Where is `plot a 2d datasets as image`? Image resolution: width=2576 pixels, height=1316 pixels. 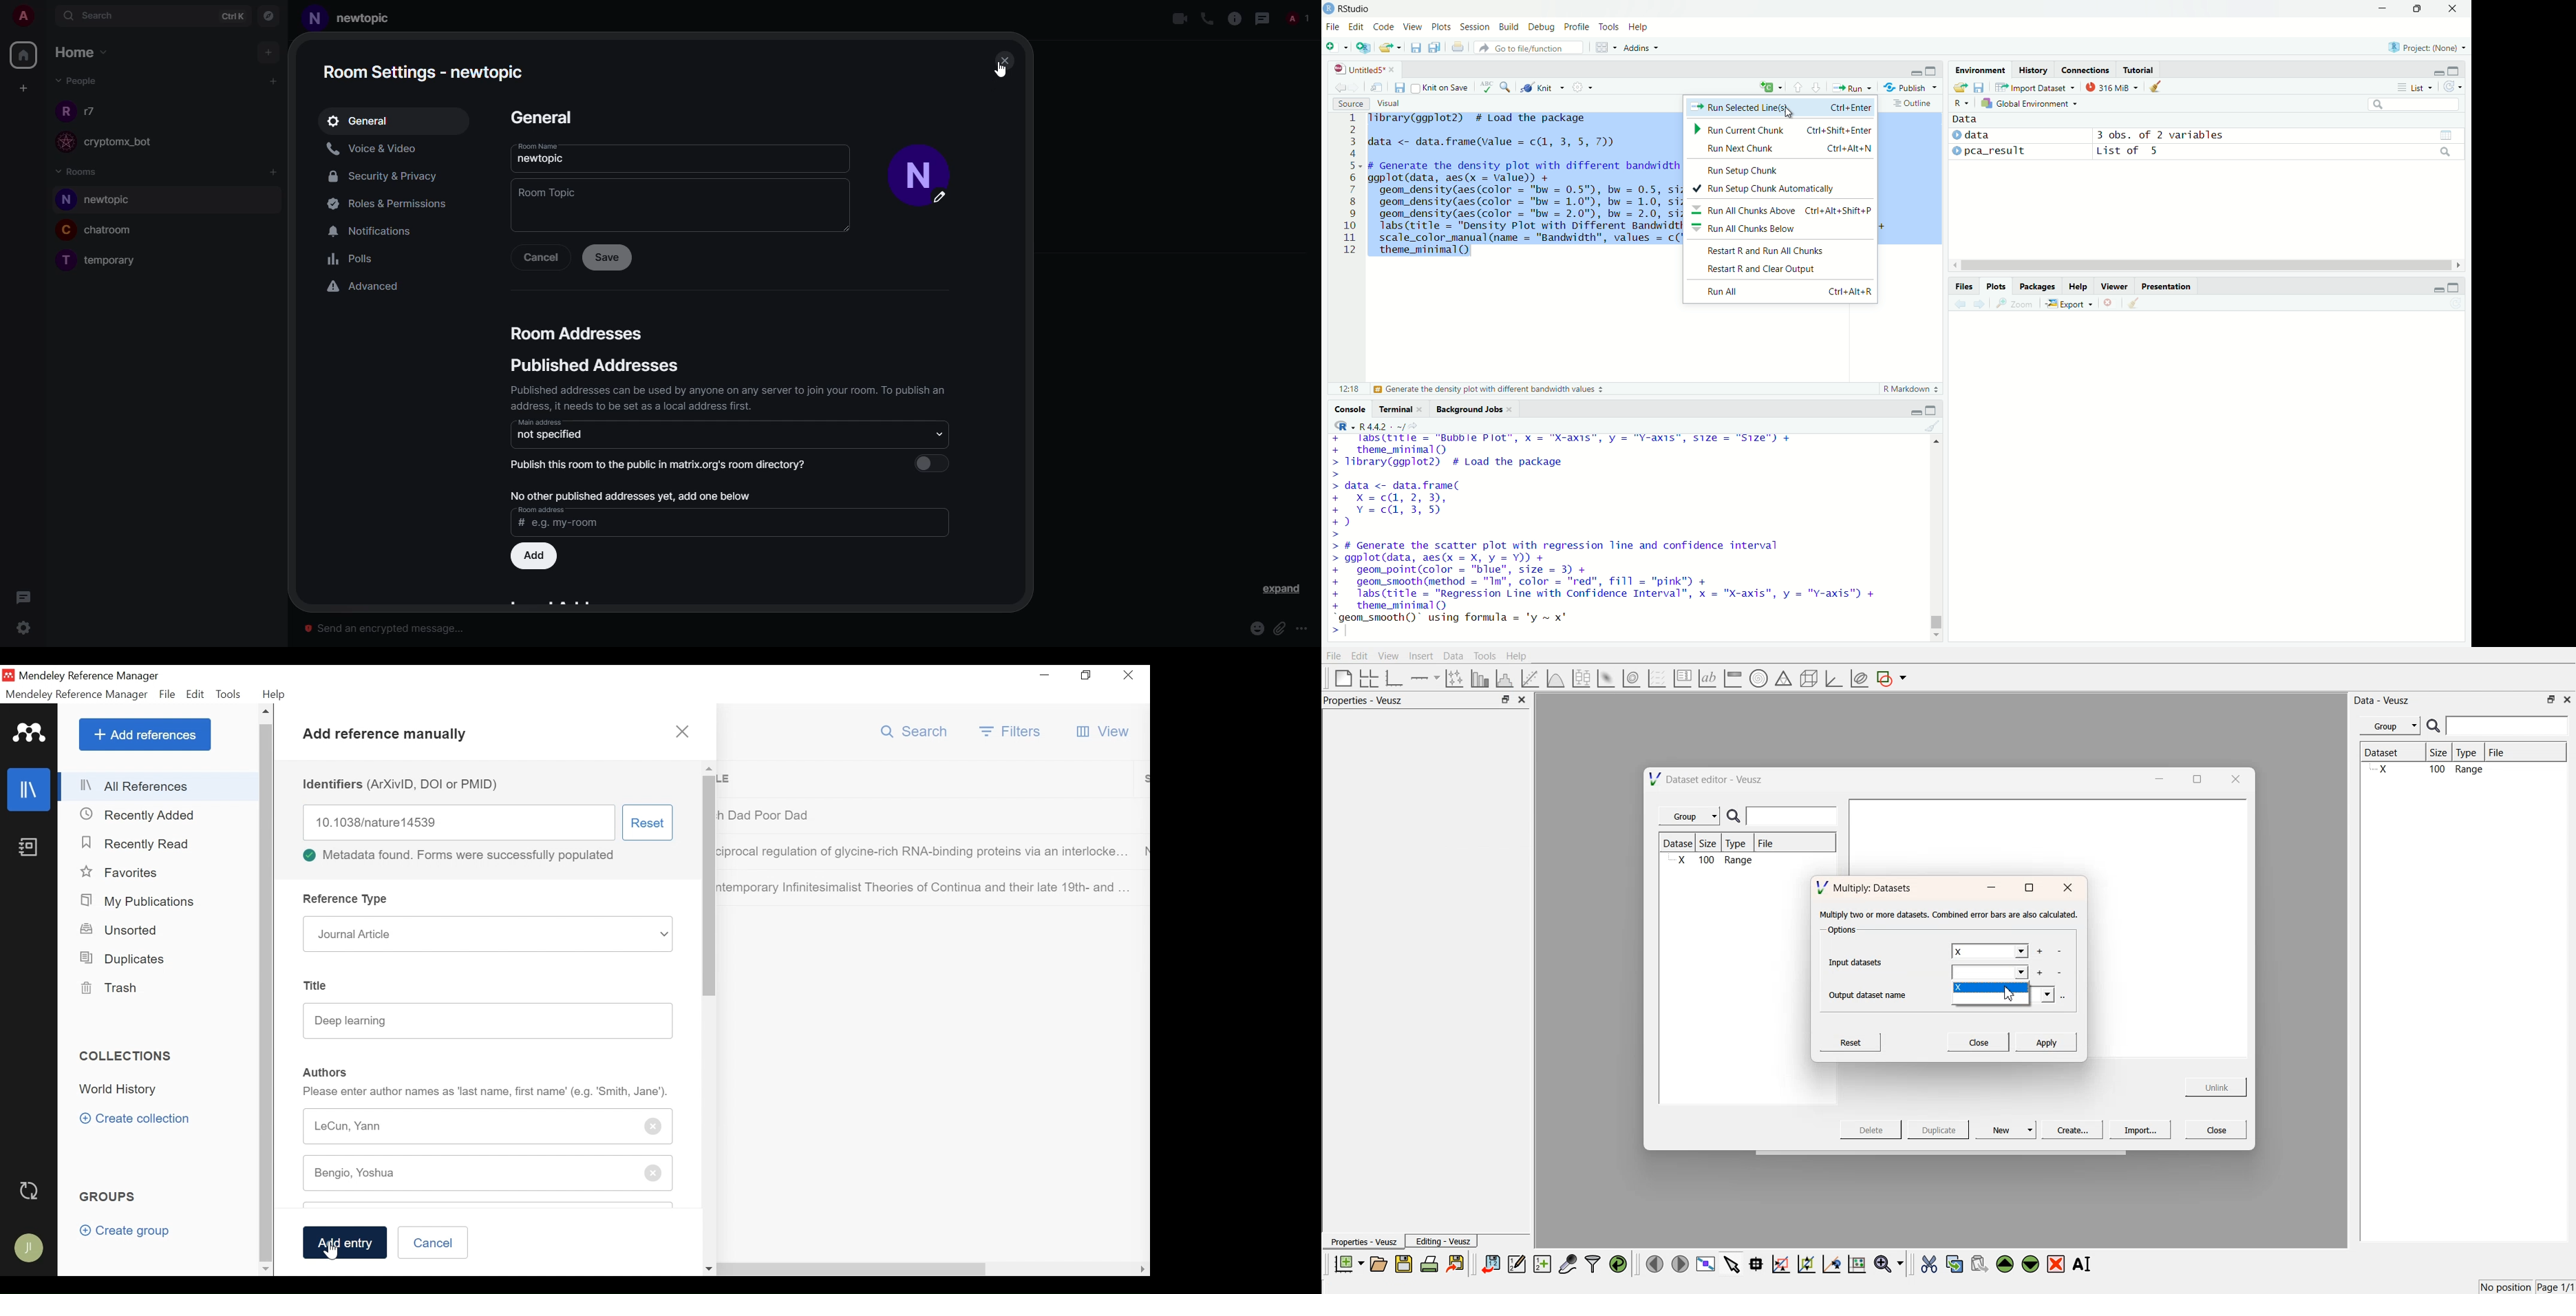 plot a 2d datasets as image is located at coordinates (1605, 678).